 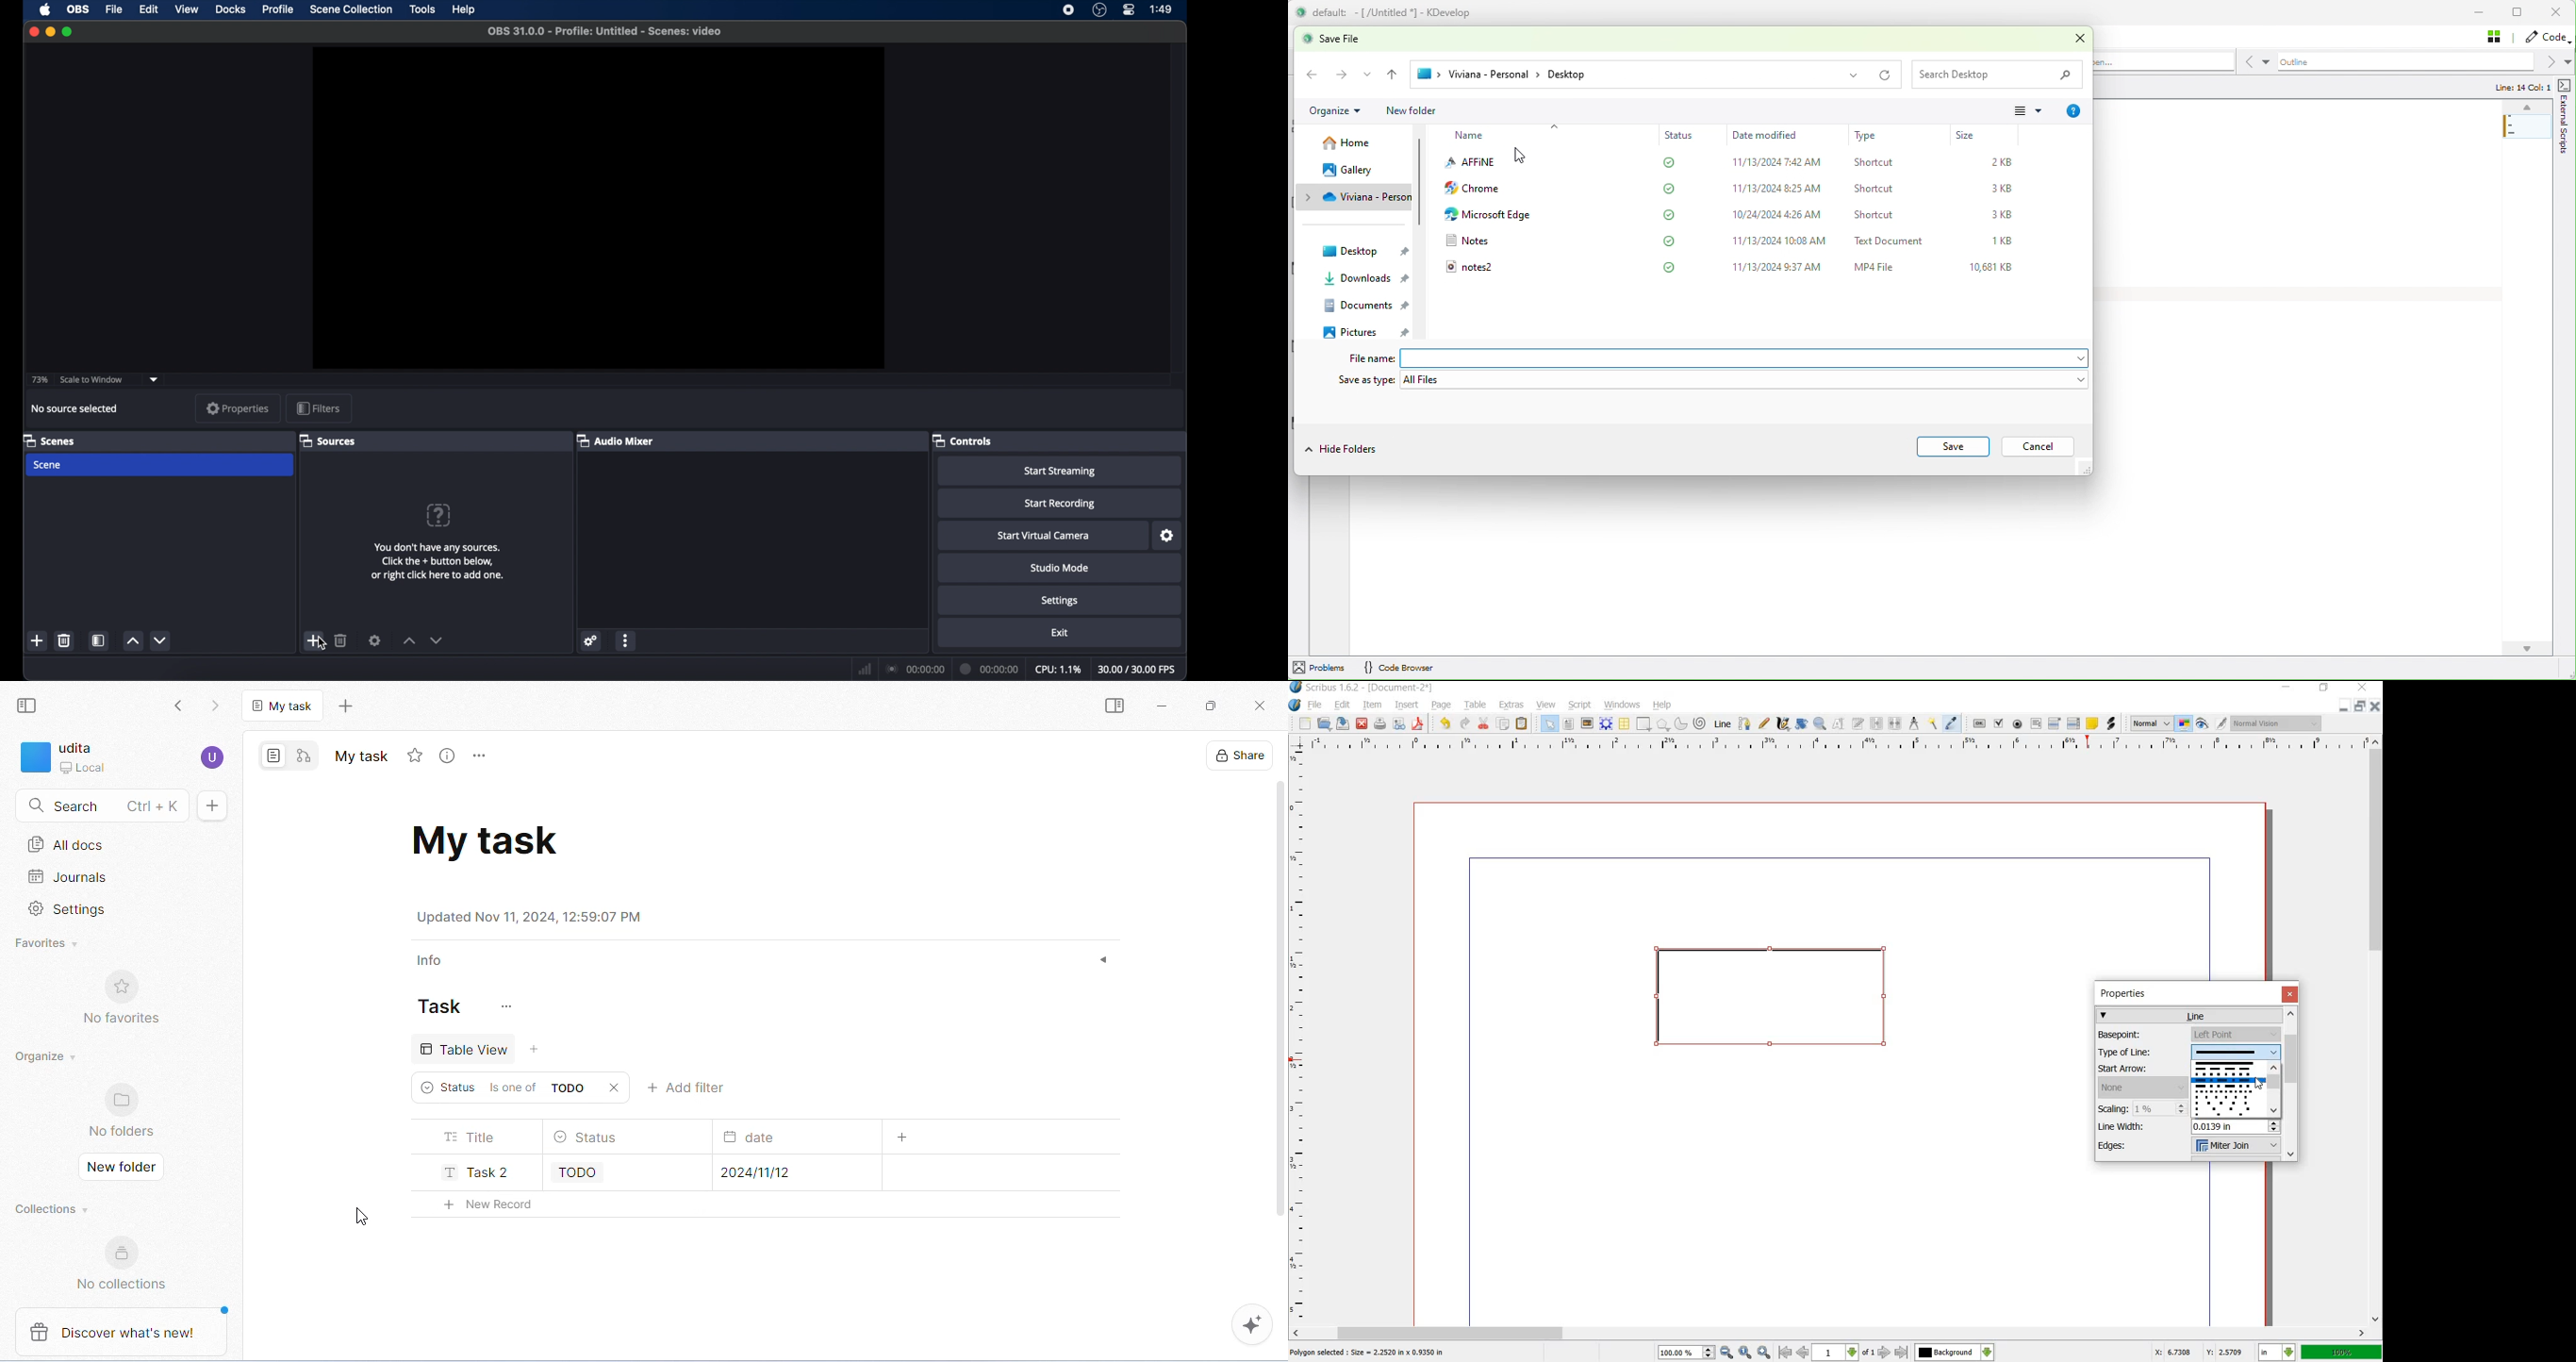 What do you see at coordinates (487, 839) in the screenshot?
I see `task doc name` at bounding box center [487, 839].